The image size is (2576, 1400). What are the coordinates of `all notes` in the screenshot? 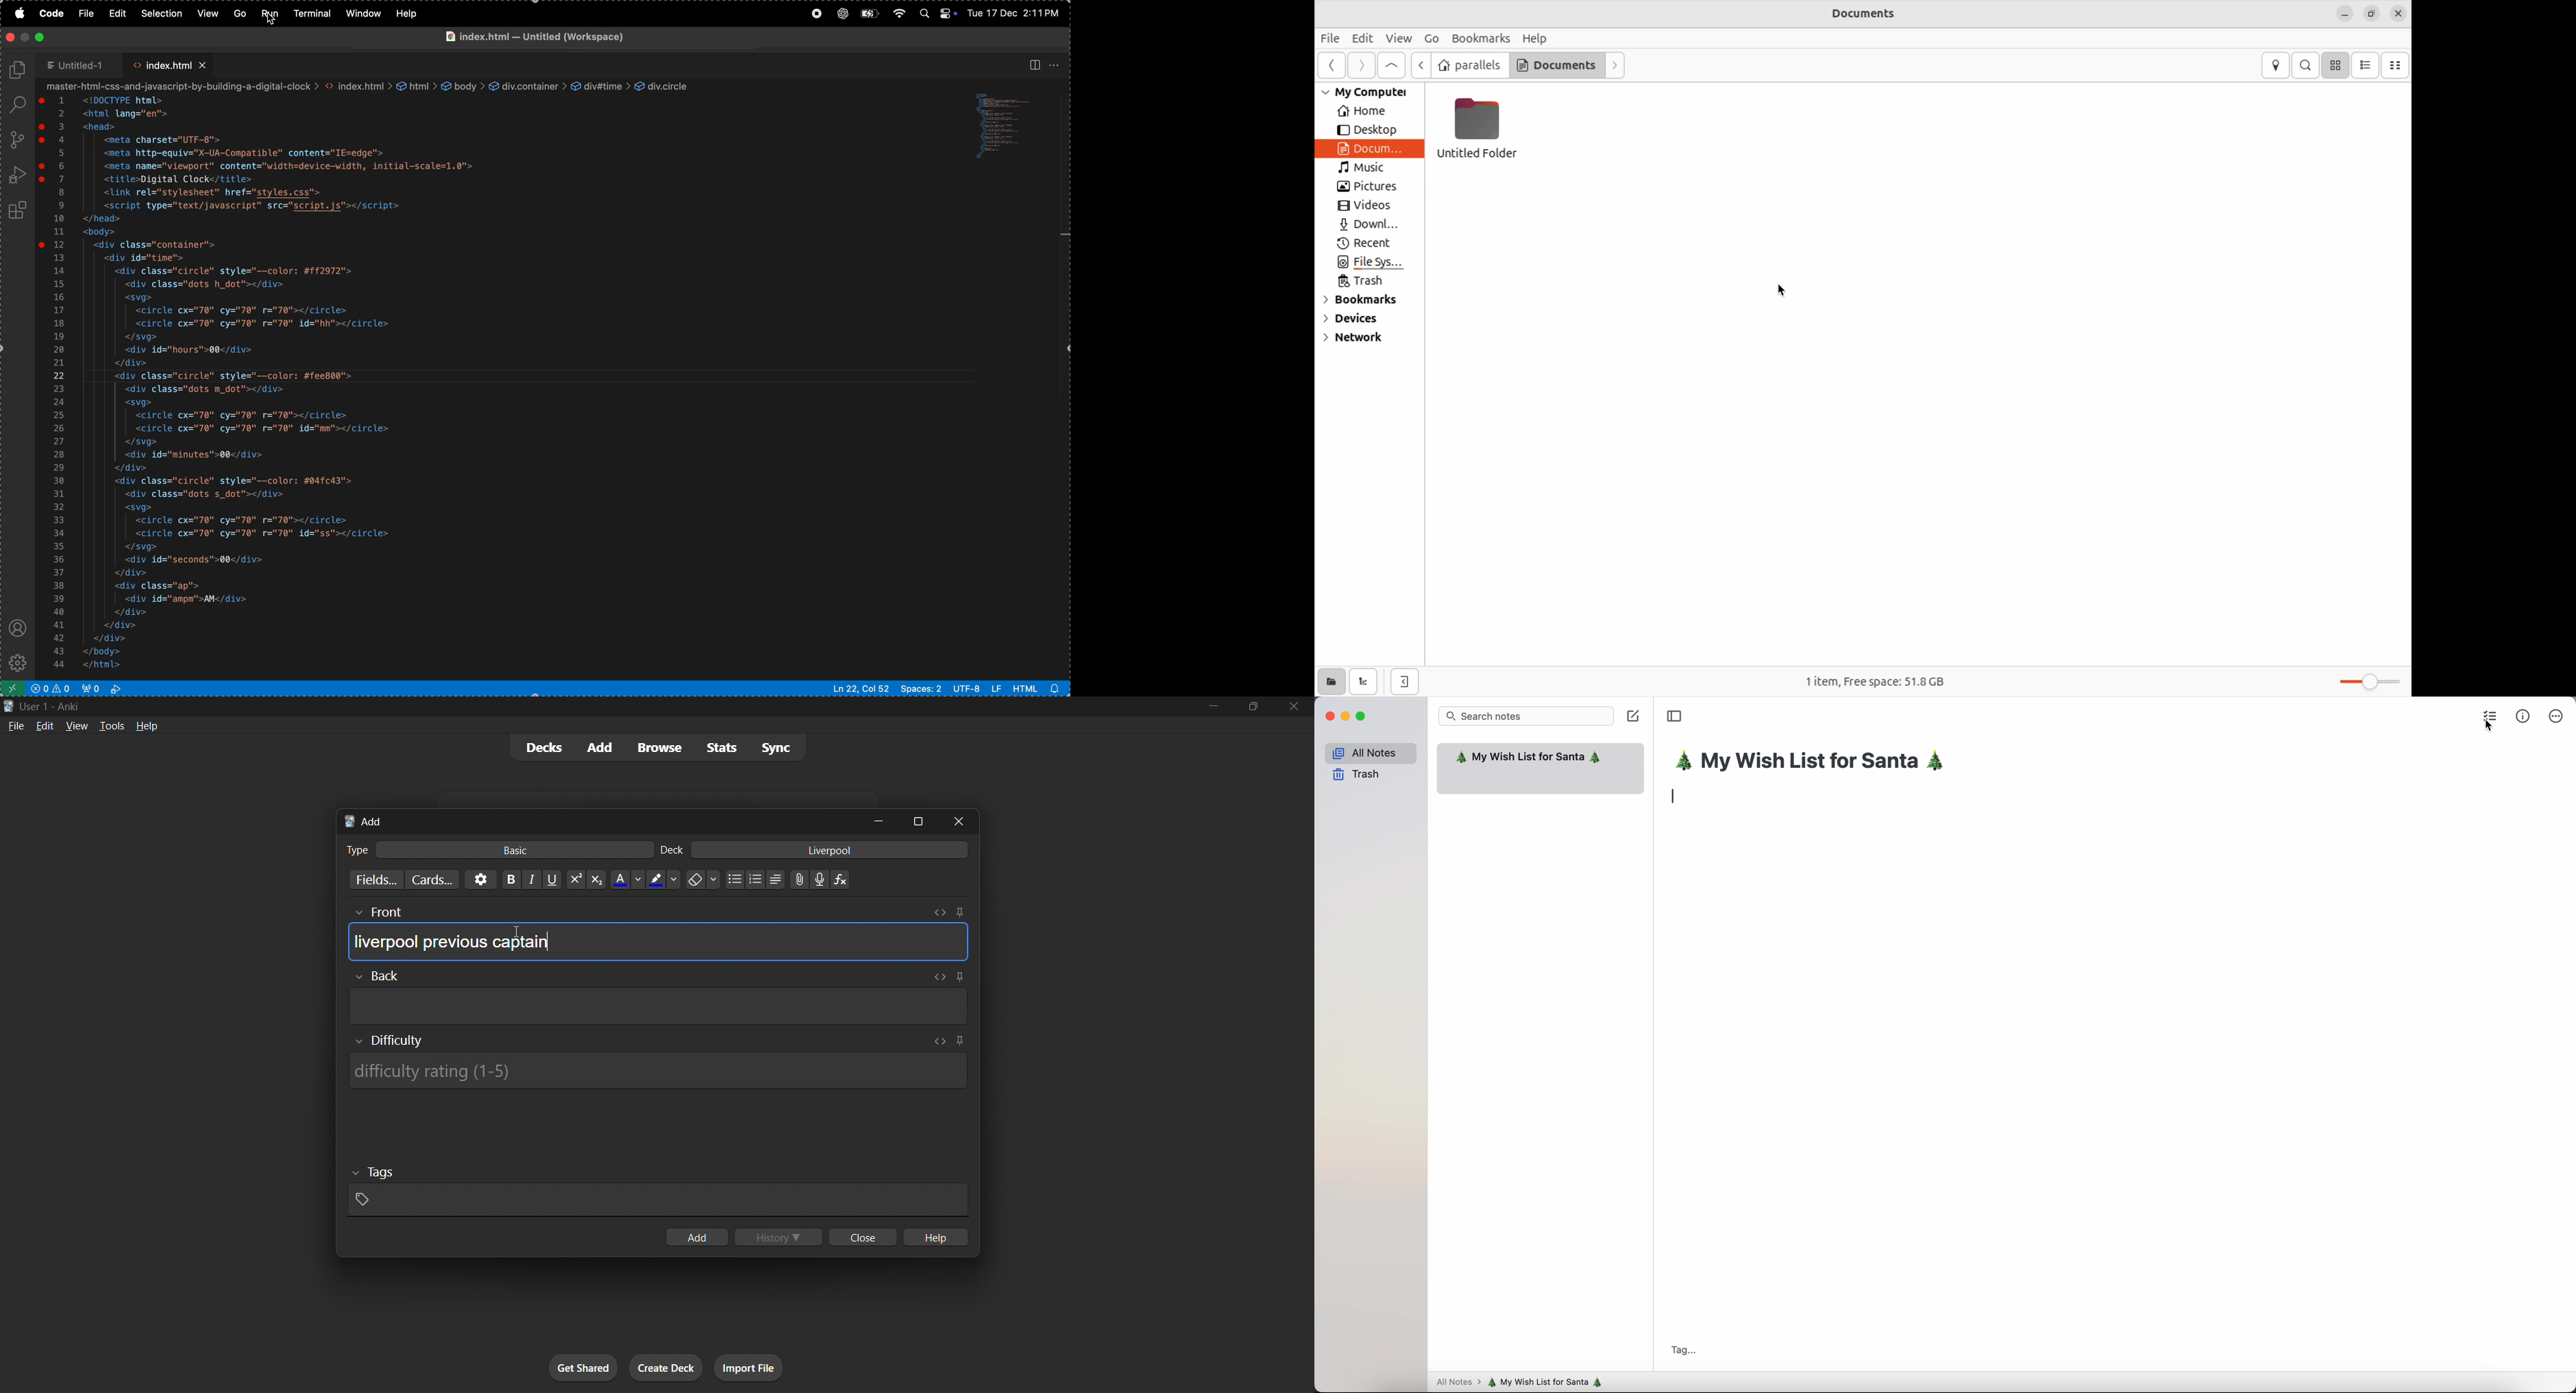 It's located at (1370, 751).